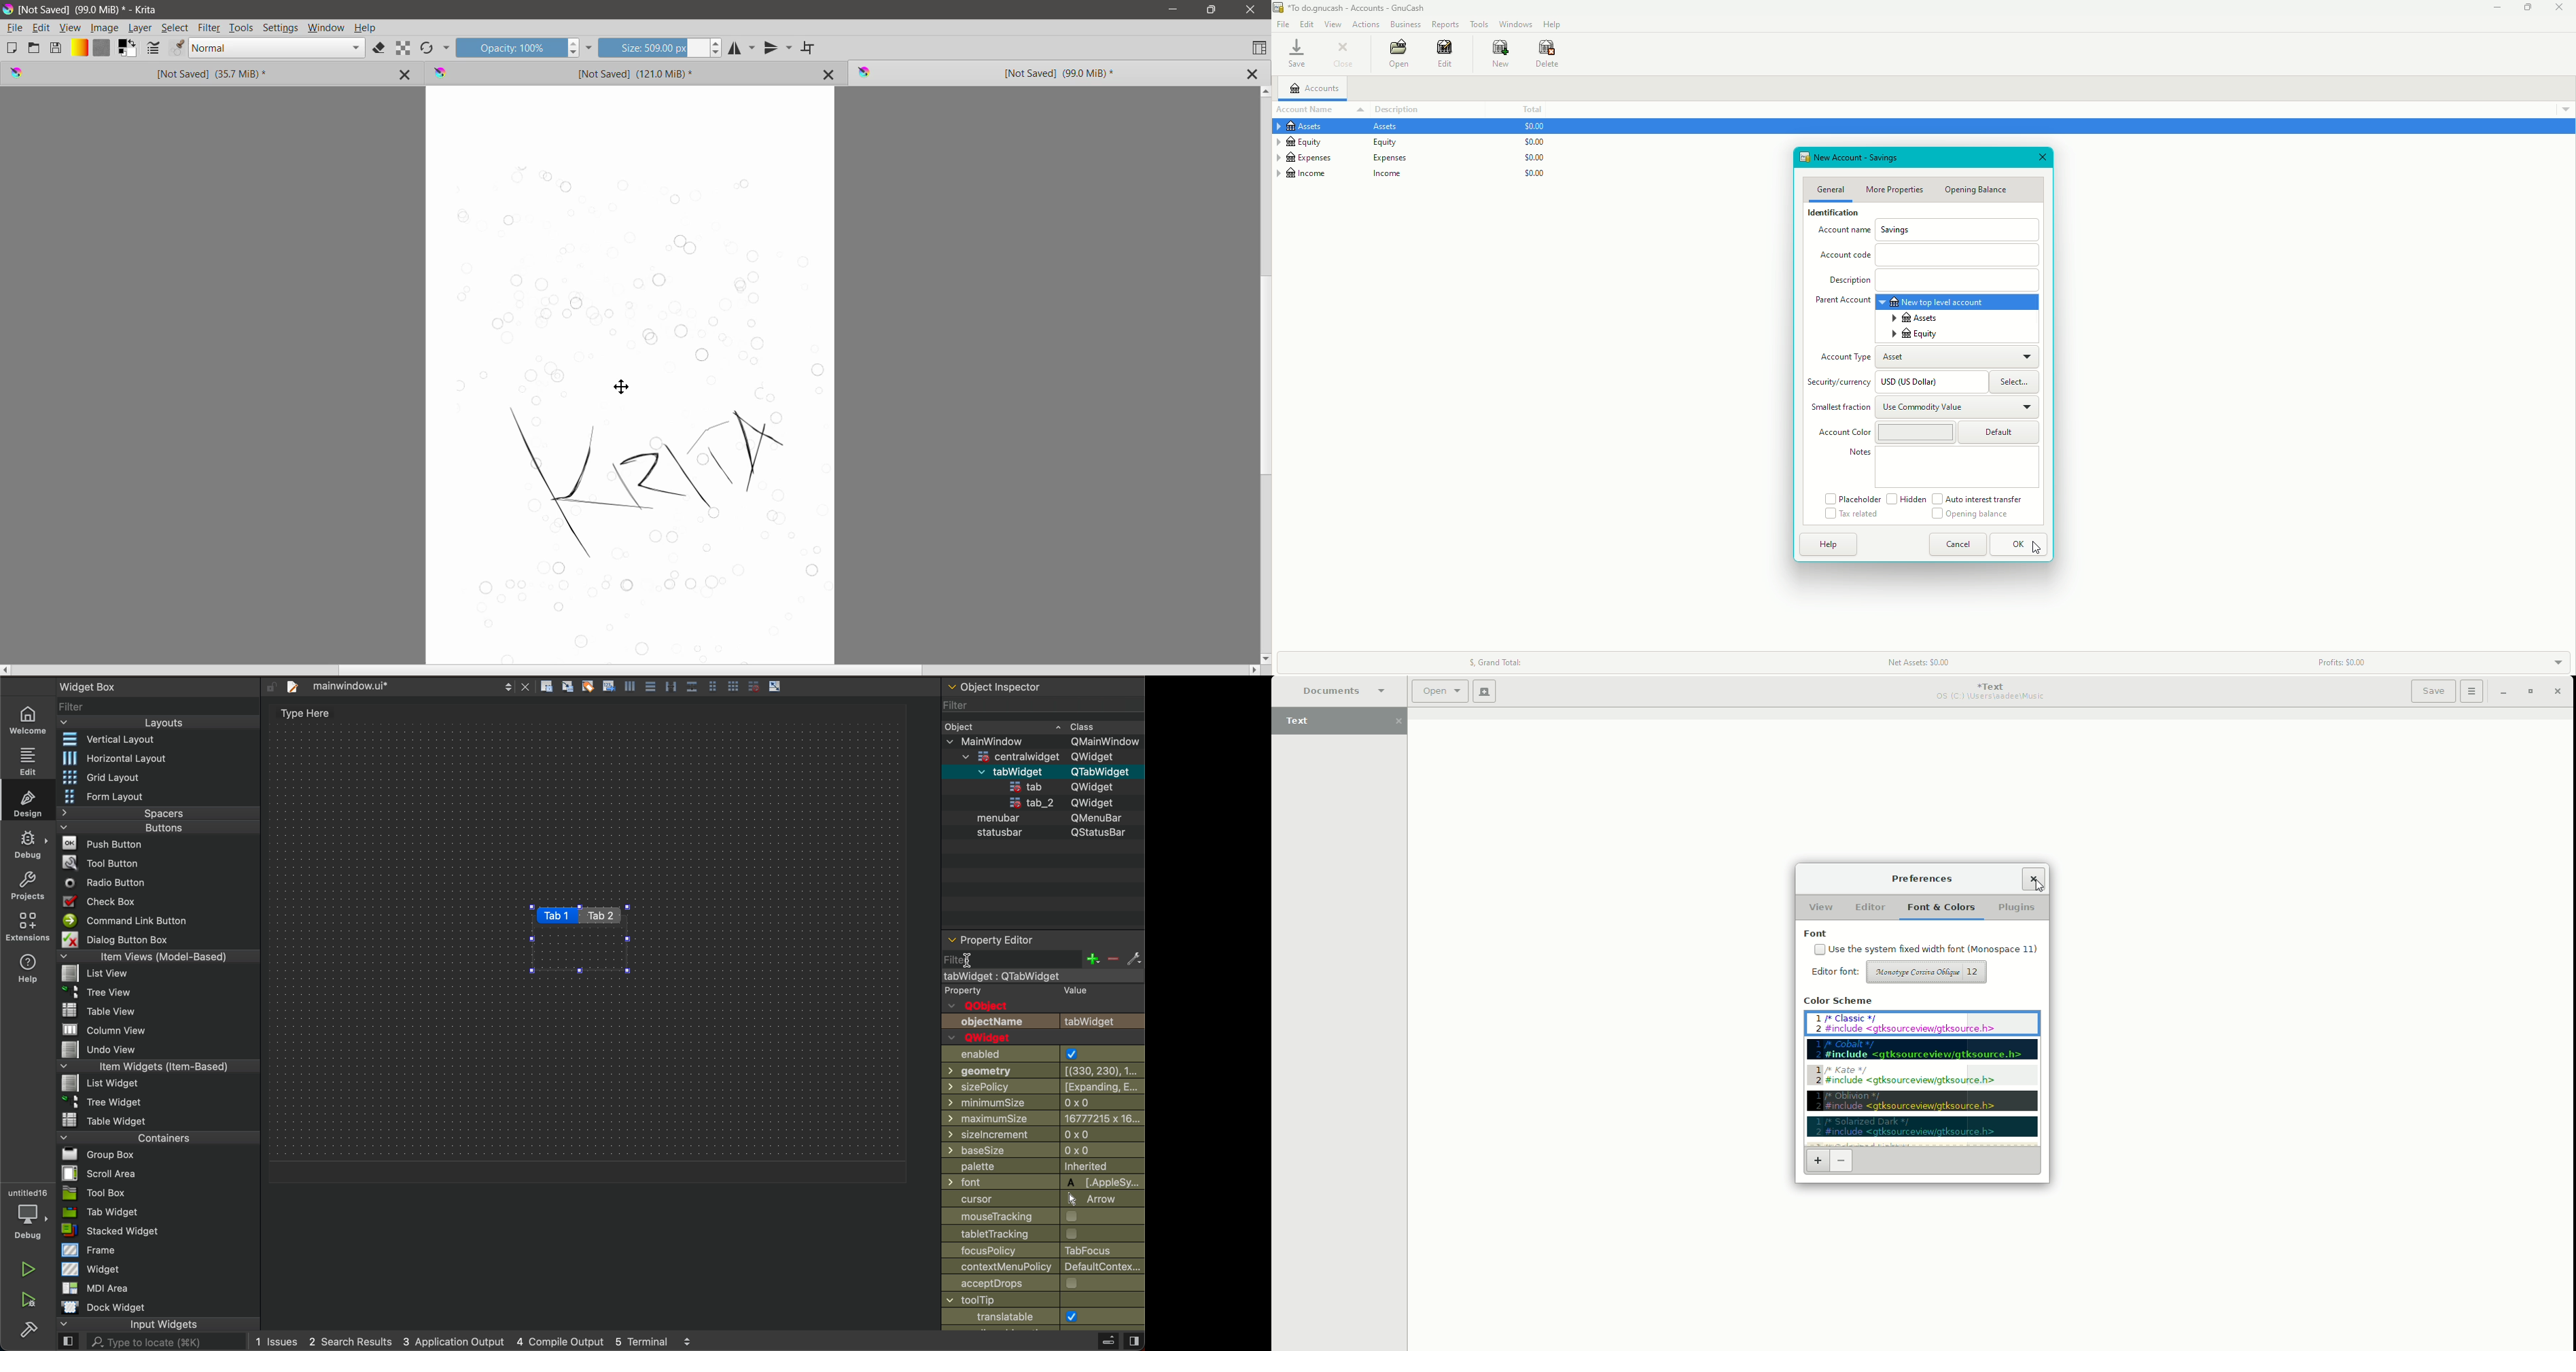 The height and width of the screenshot is (1372, 2576). Describe the element at coordinates (582, 938) in the screenshot. I see `tabs` at that location.